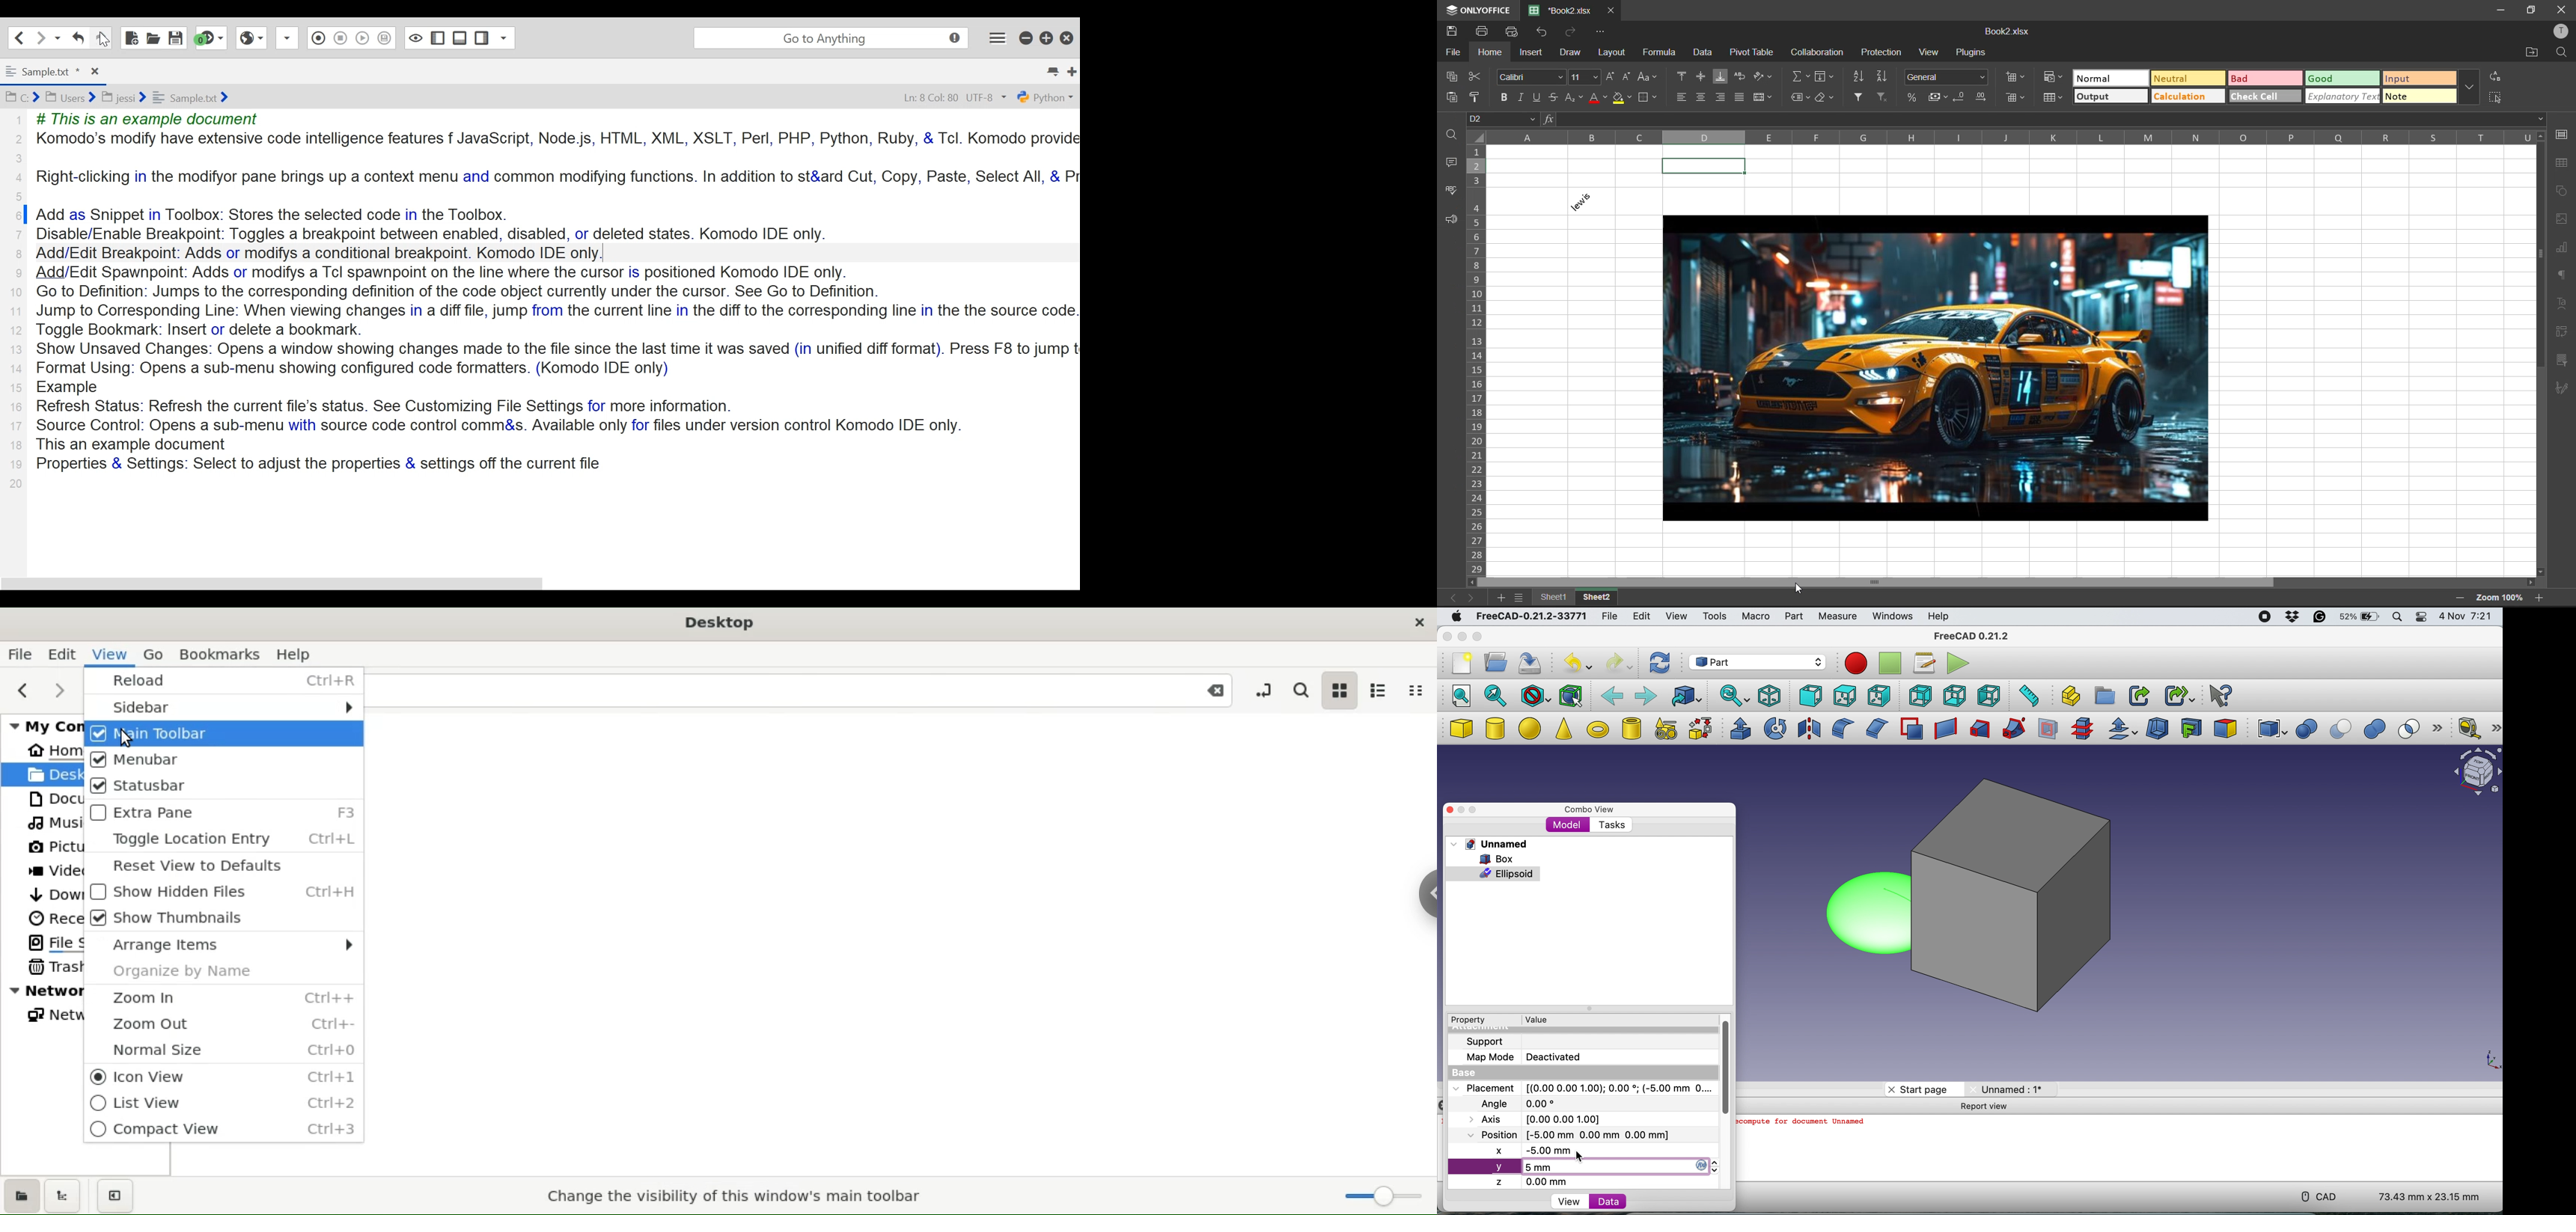 Image resolution: width=2576 pixels, height=1232 pixels. What do you see at coordinates (504, 38) in the screenshot?
I see `Show specific Sidebar` at bounding box center [504, 38].